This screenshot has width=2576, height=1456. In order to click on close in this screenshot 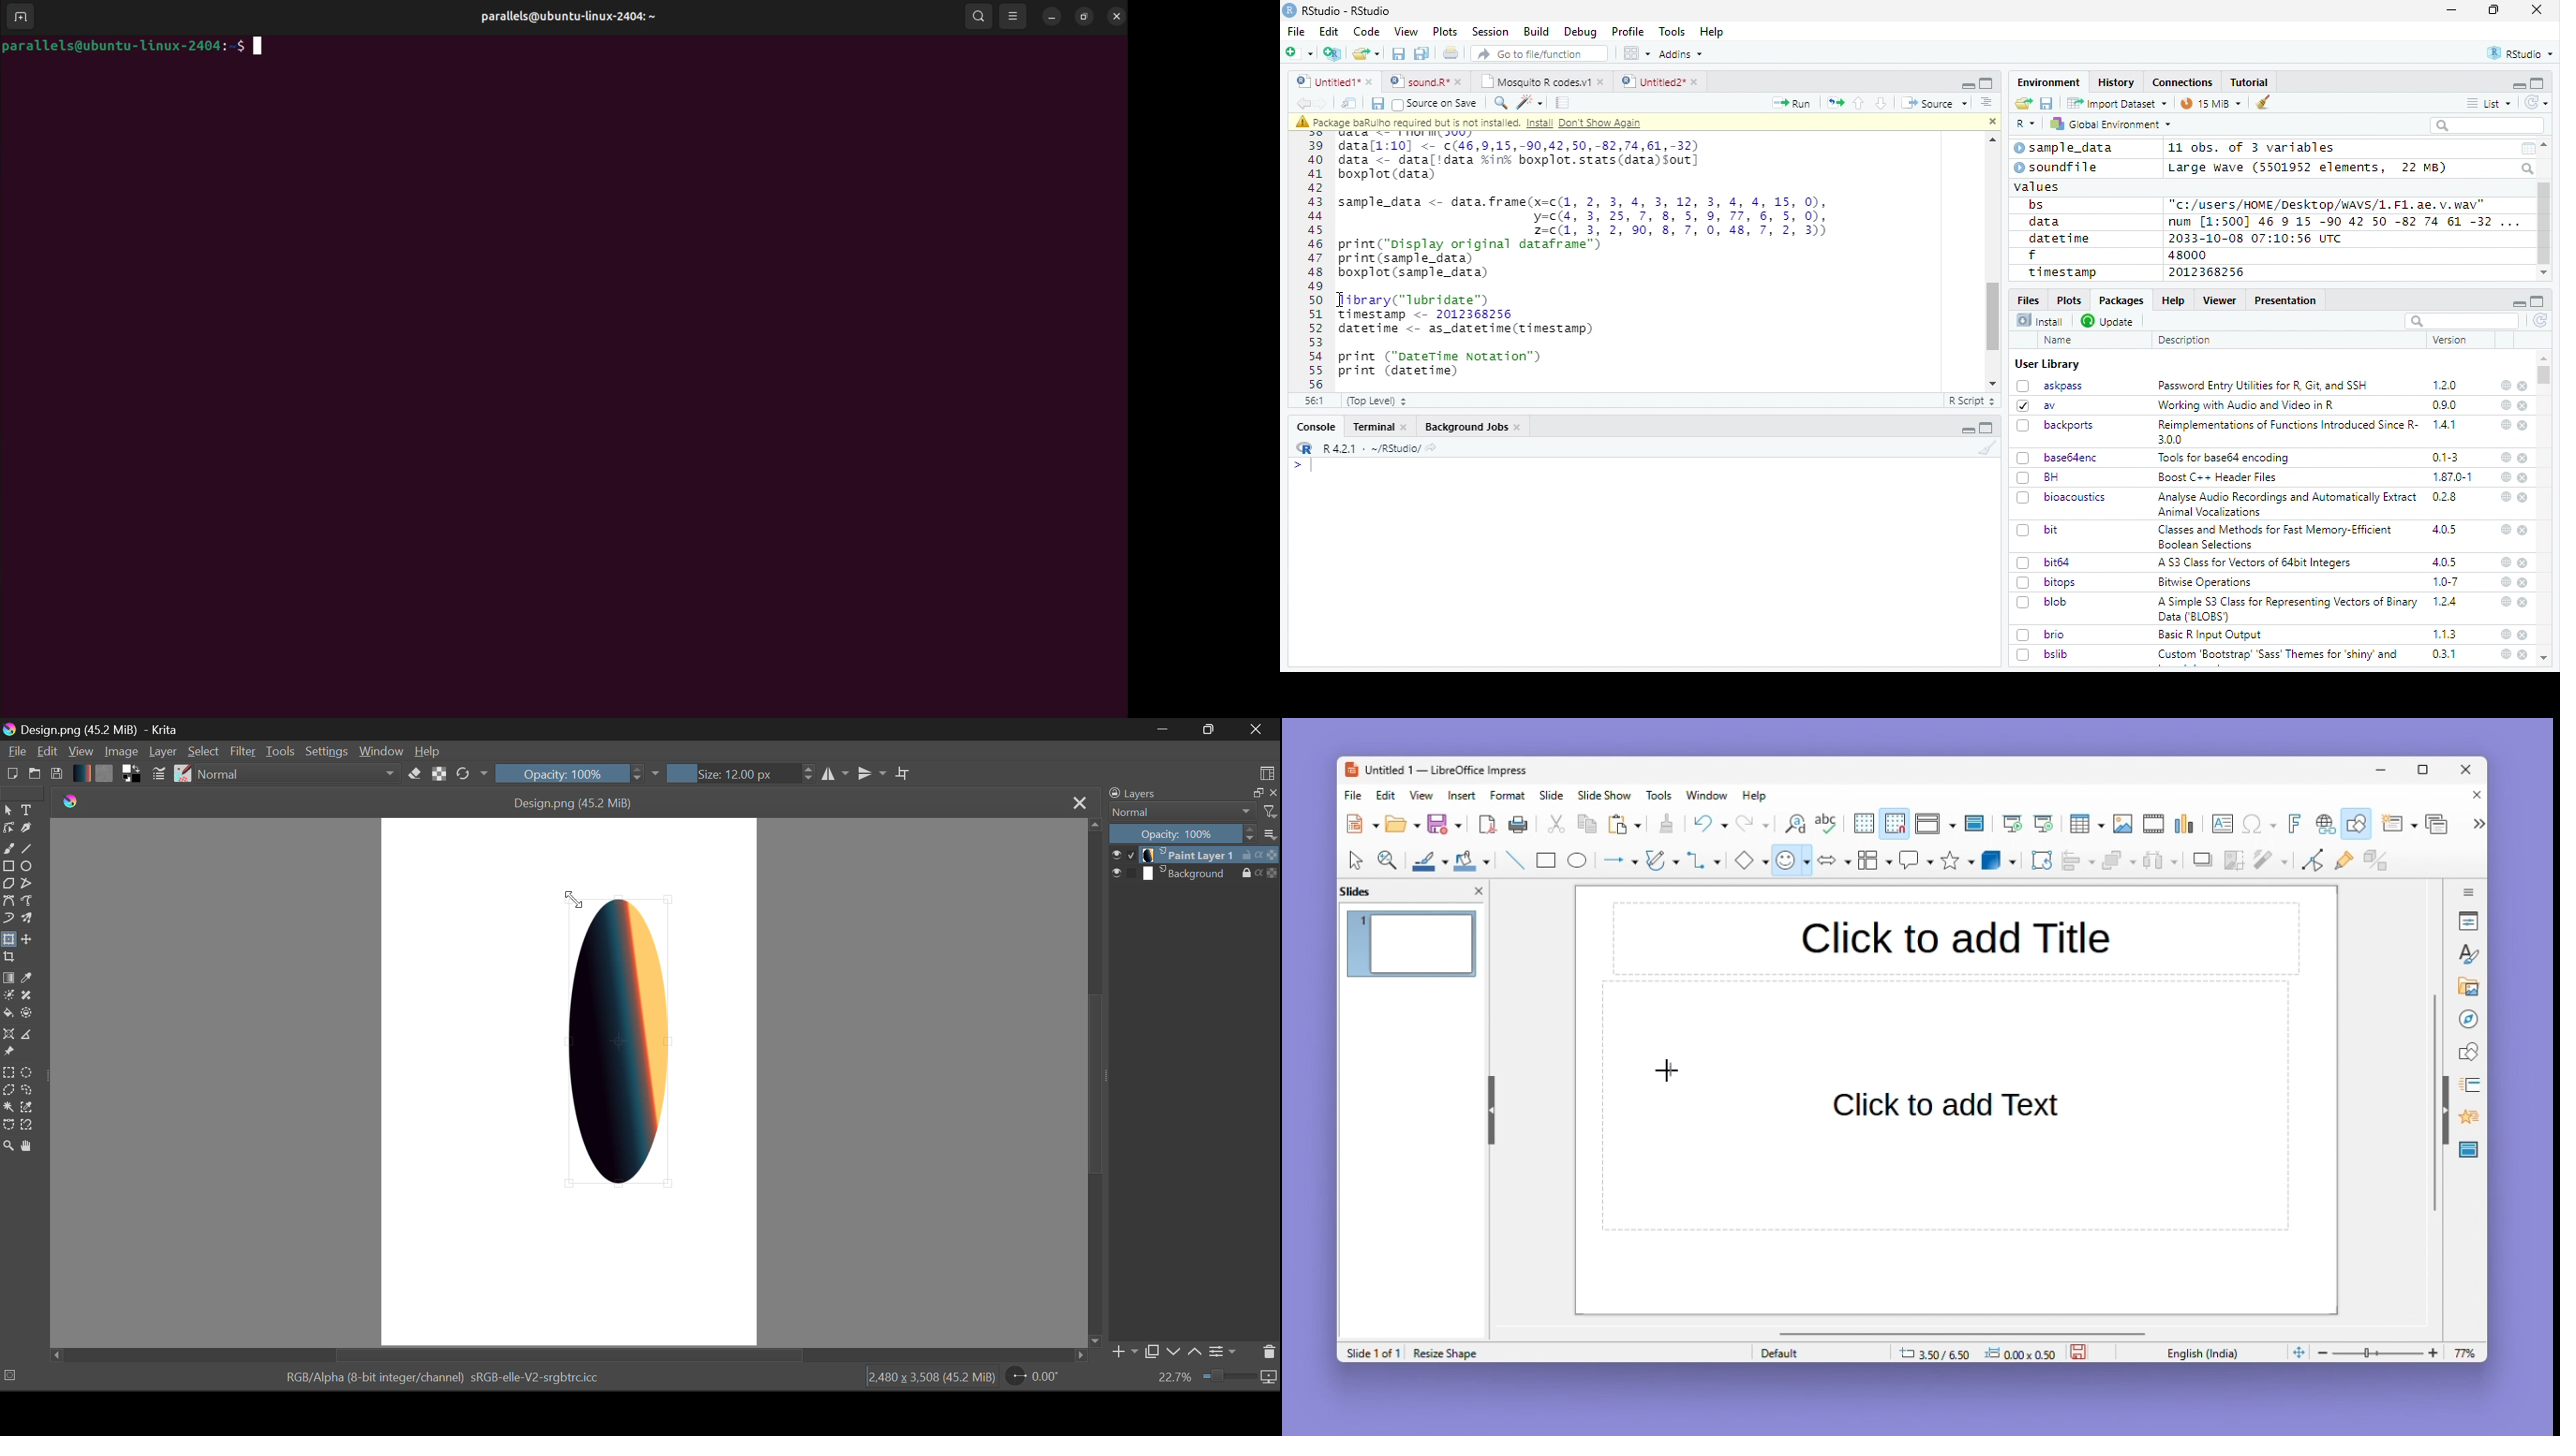, I will do `click(2523, 458)`.